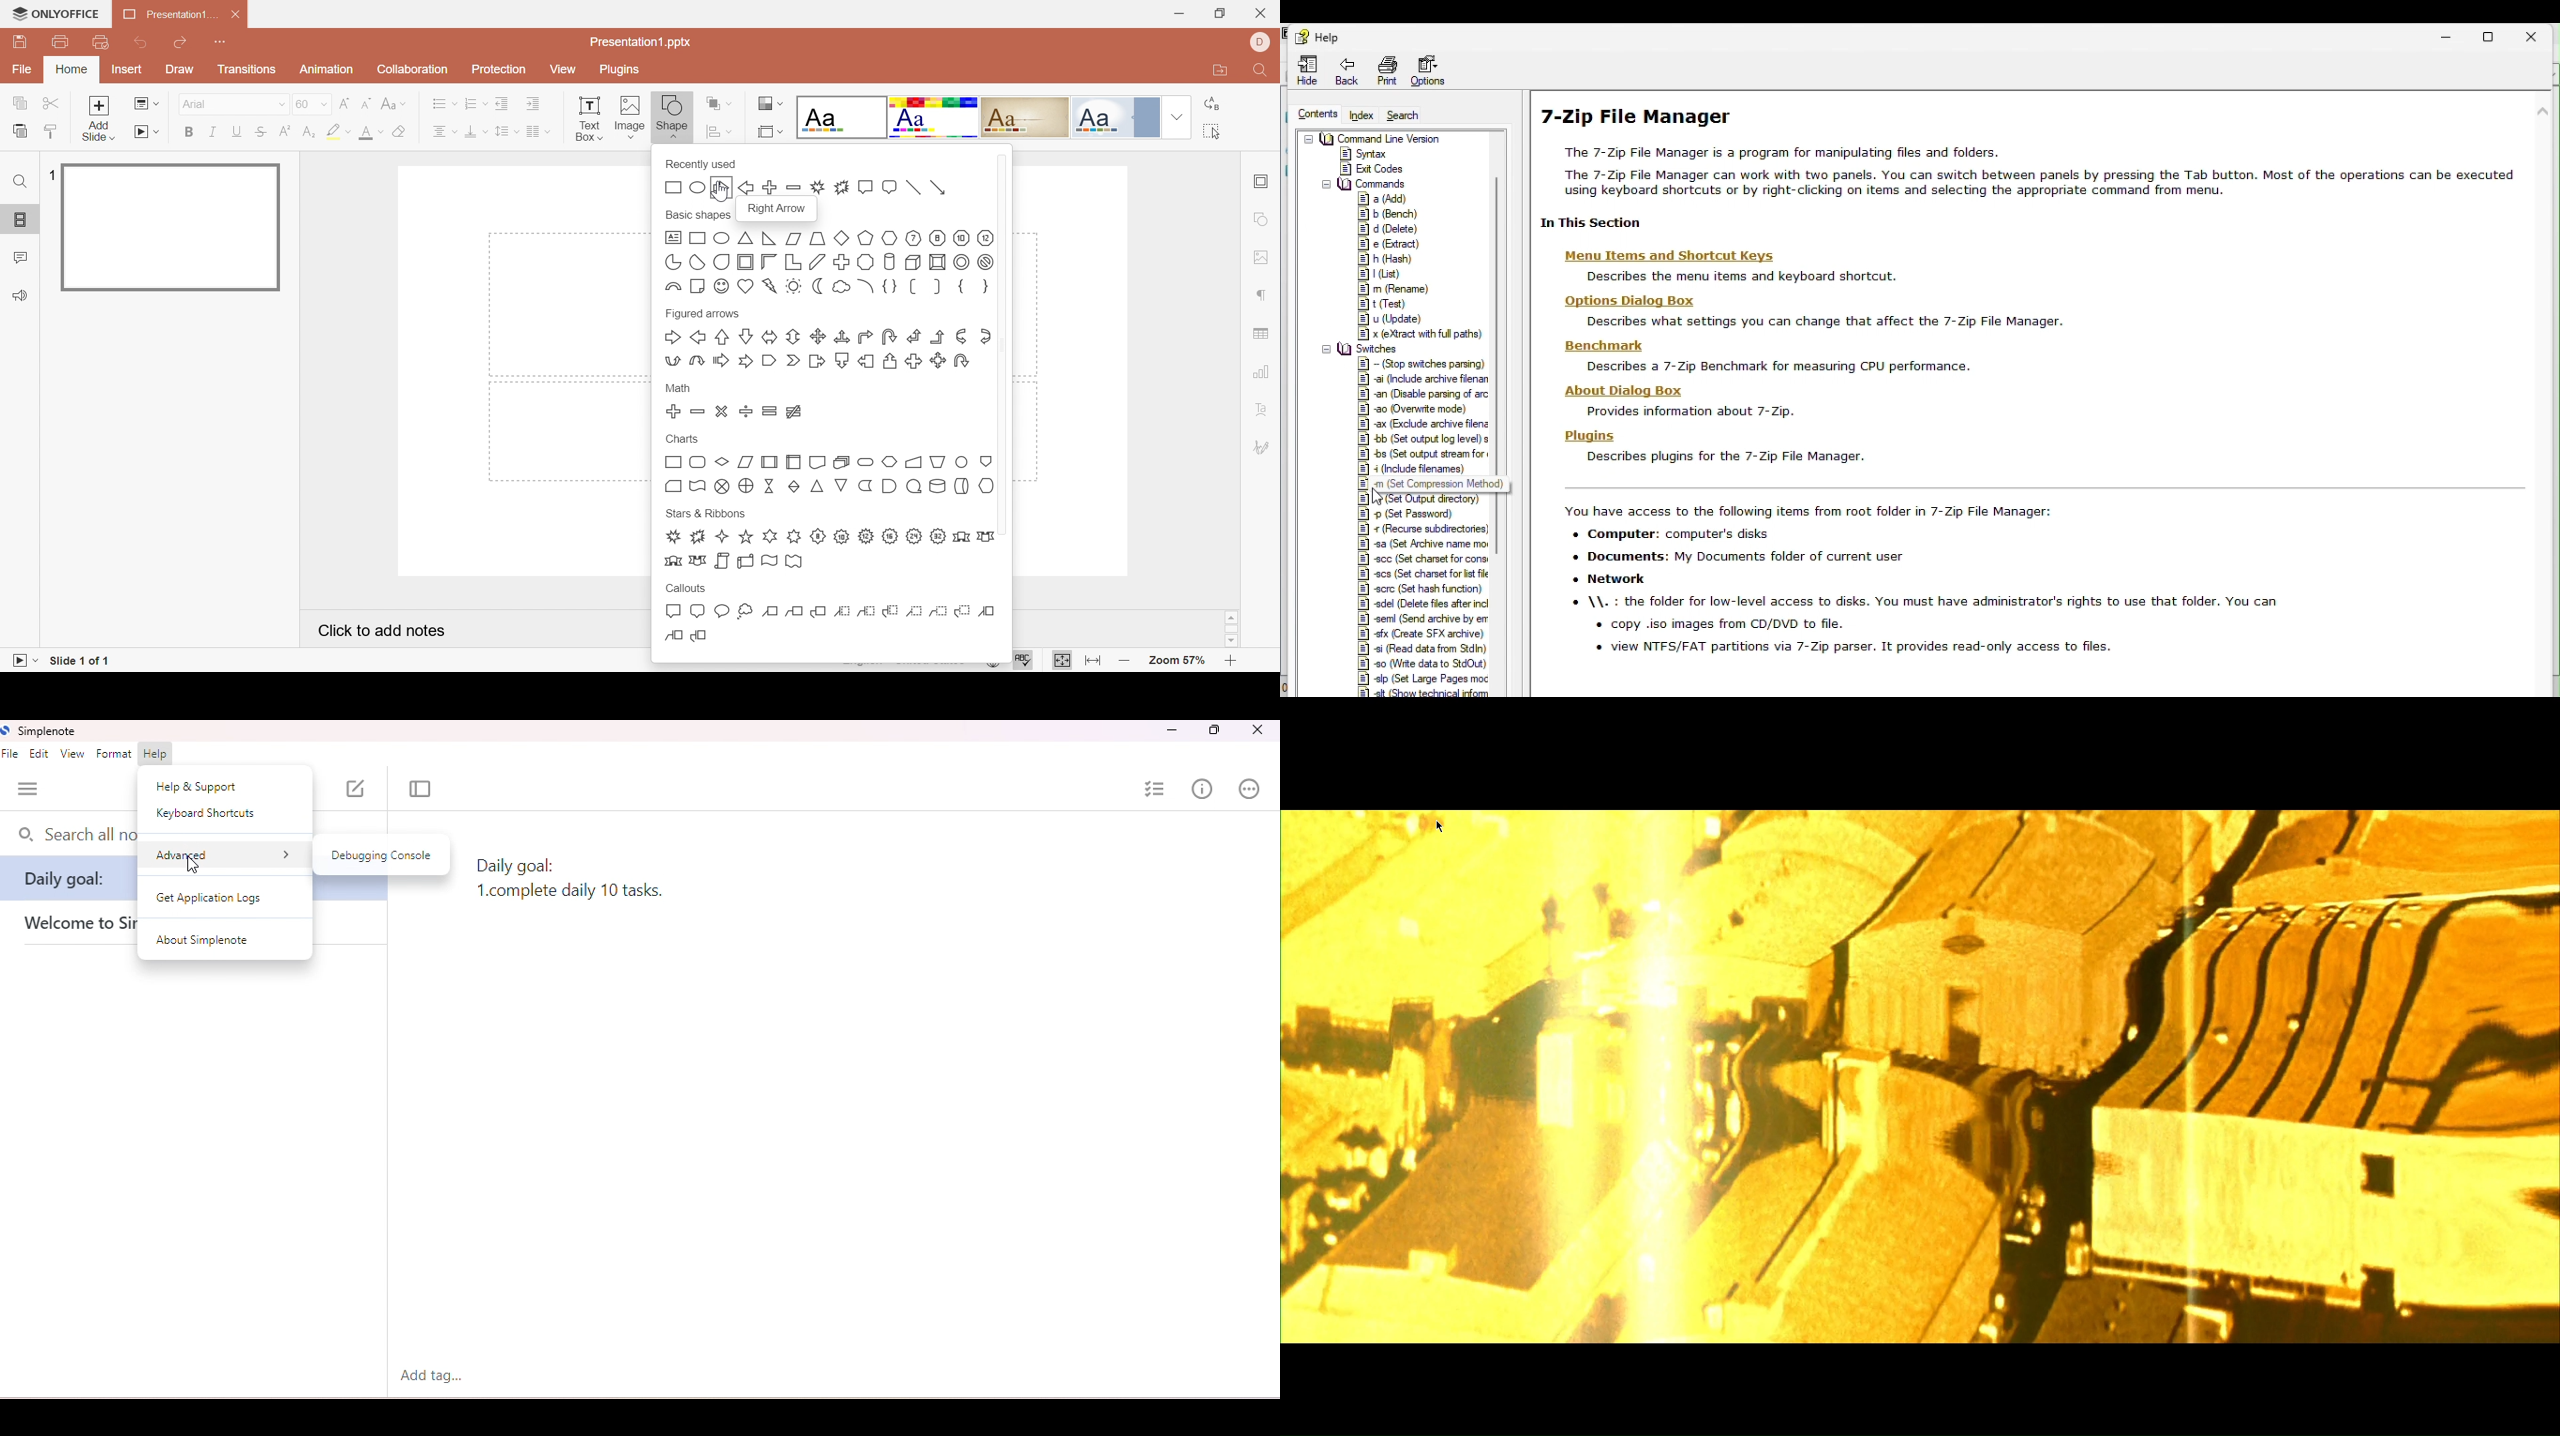 The width and height of the screenshot is (2576, 1456). I want to click on recursive subdirectories, so click(1426, 528).